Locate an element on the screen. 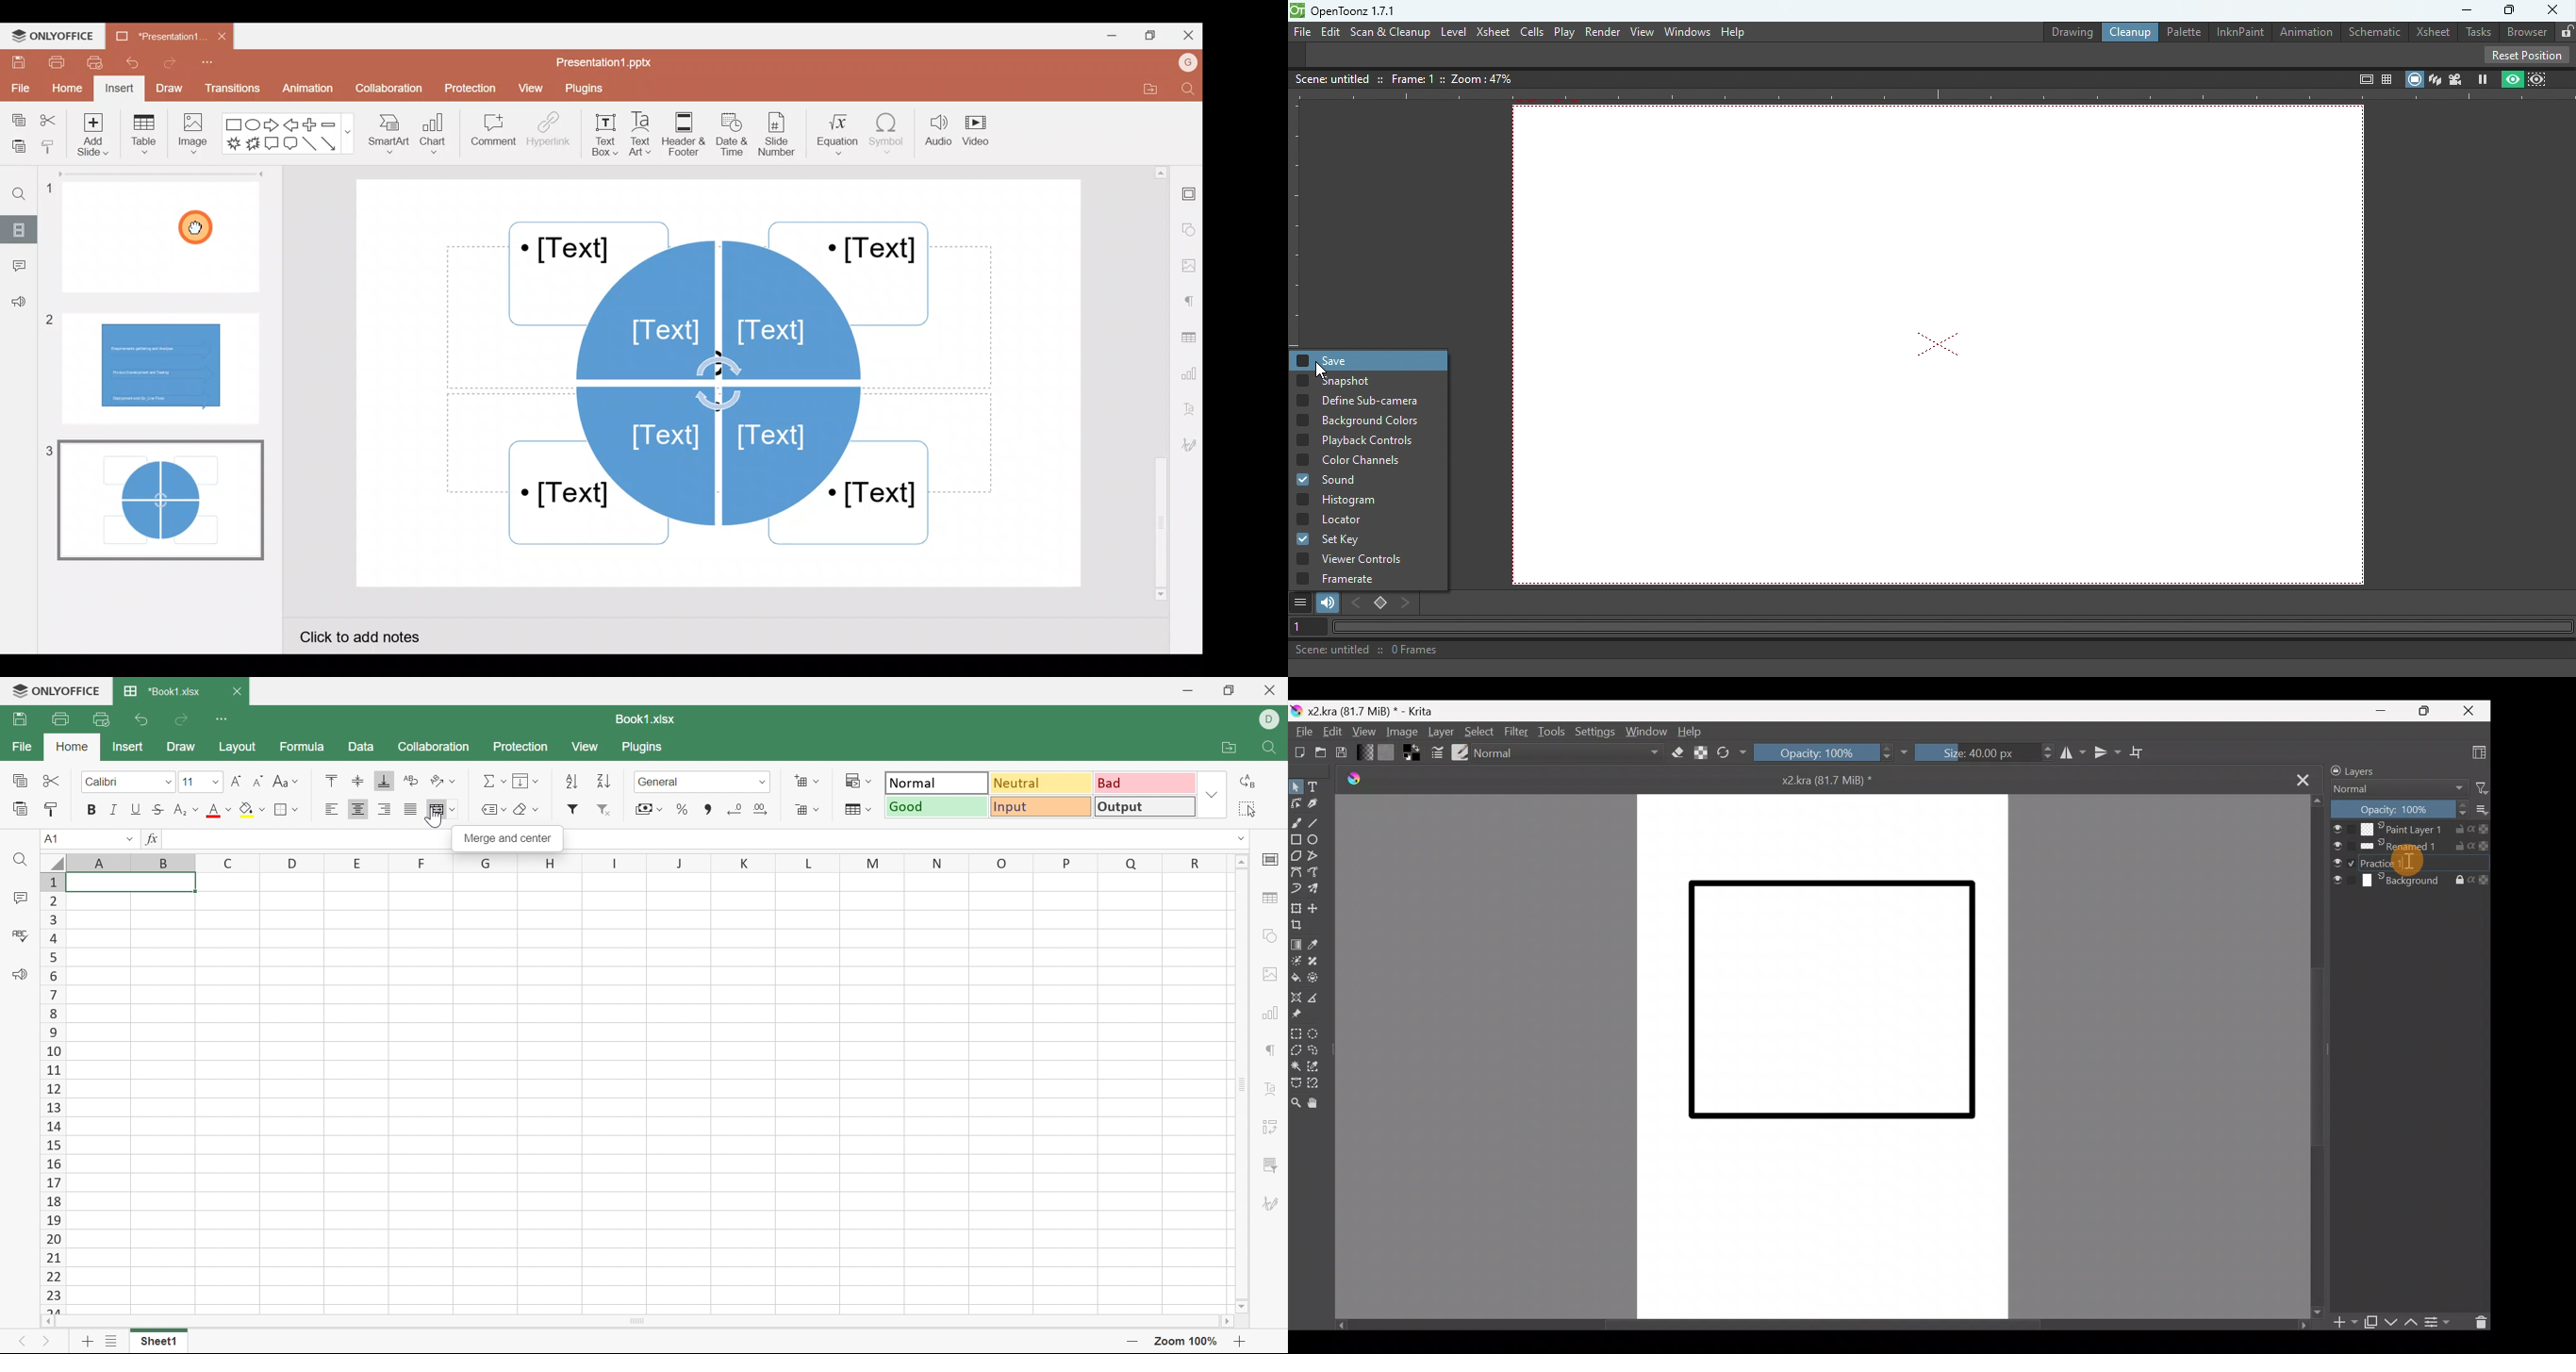 This screenshot has width=2576, height=1372. Explosion 1 is located at coordinates (233, 142).